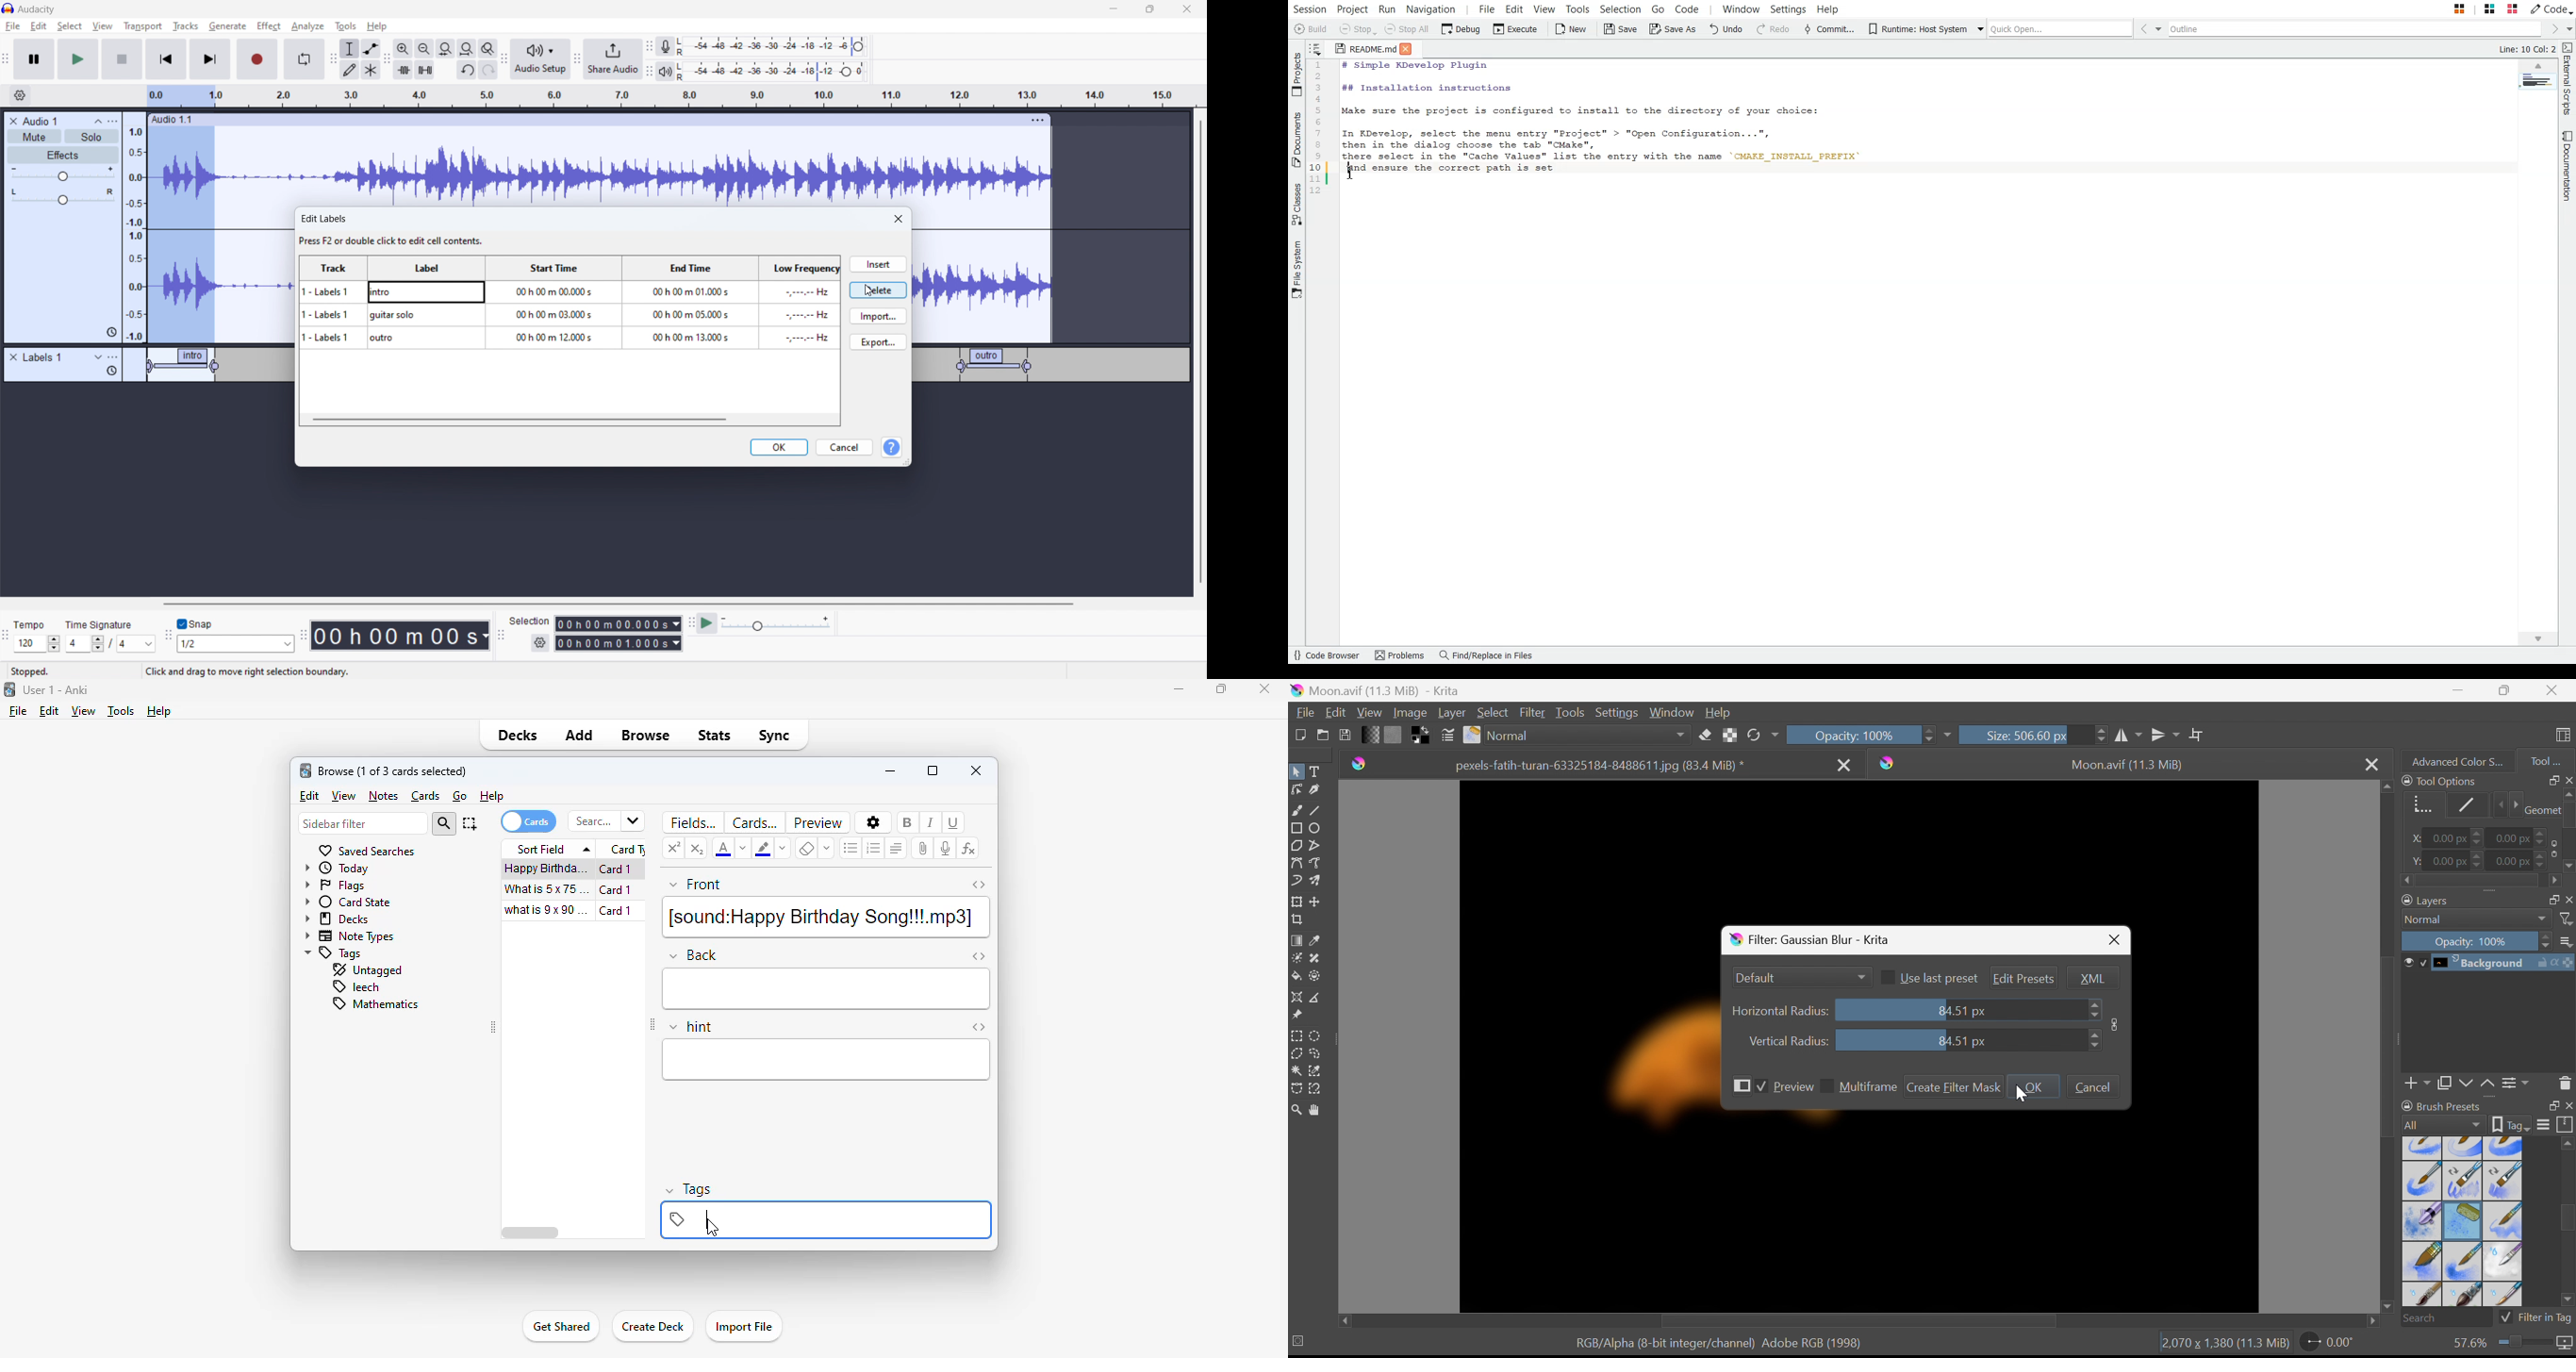 The height and width of the screenshot is (1372, 2576). Describe the element at coordinates (1423, 735) in the screenshot. I see `Swap foreground and background colors` at that location.